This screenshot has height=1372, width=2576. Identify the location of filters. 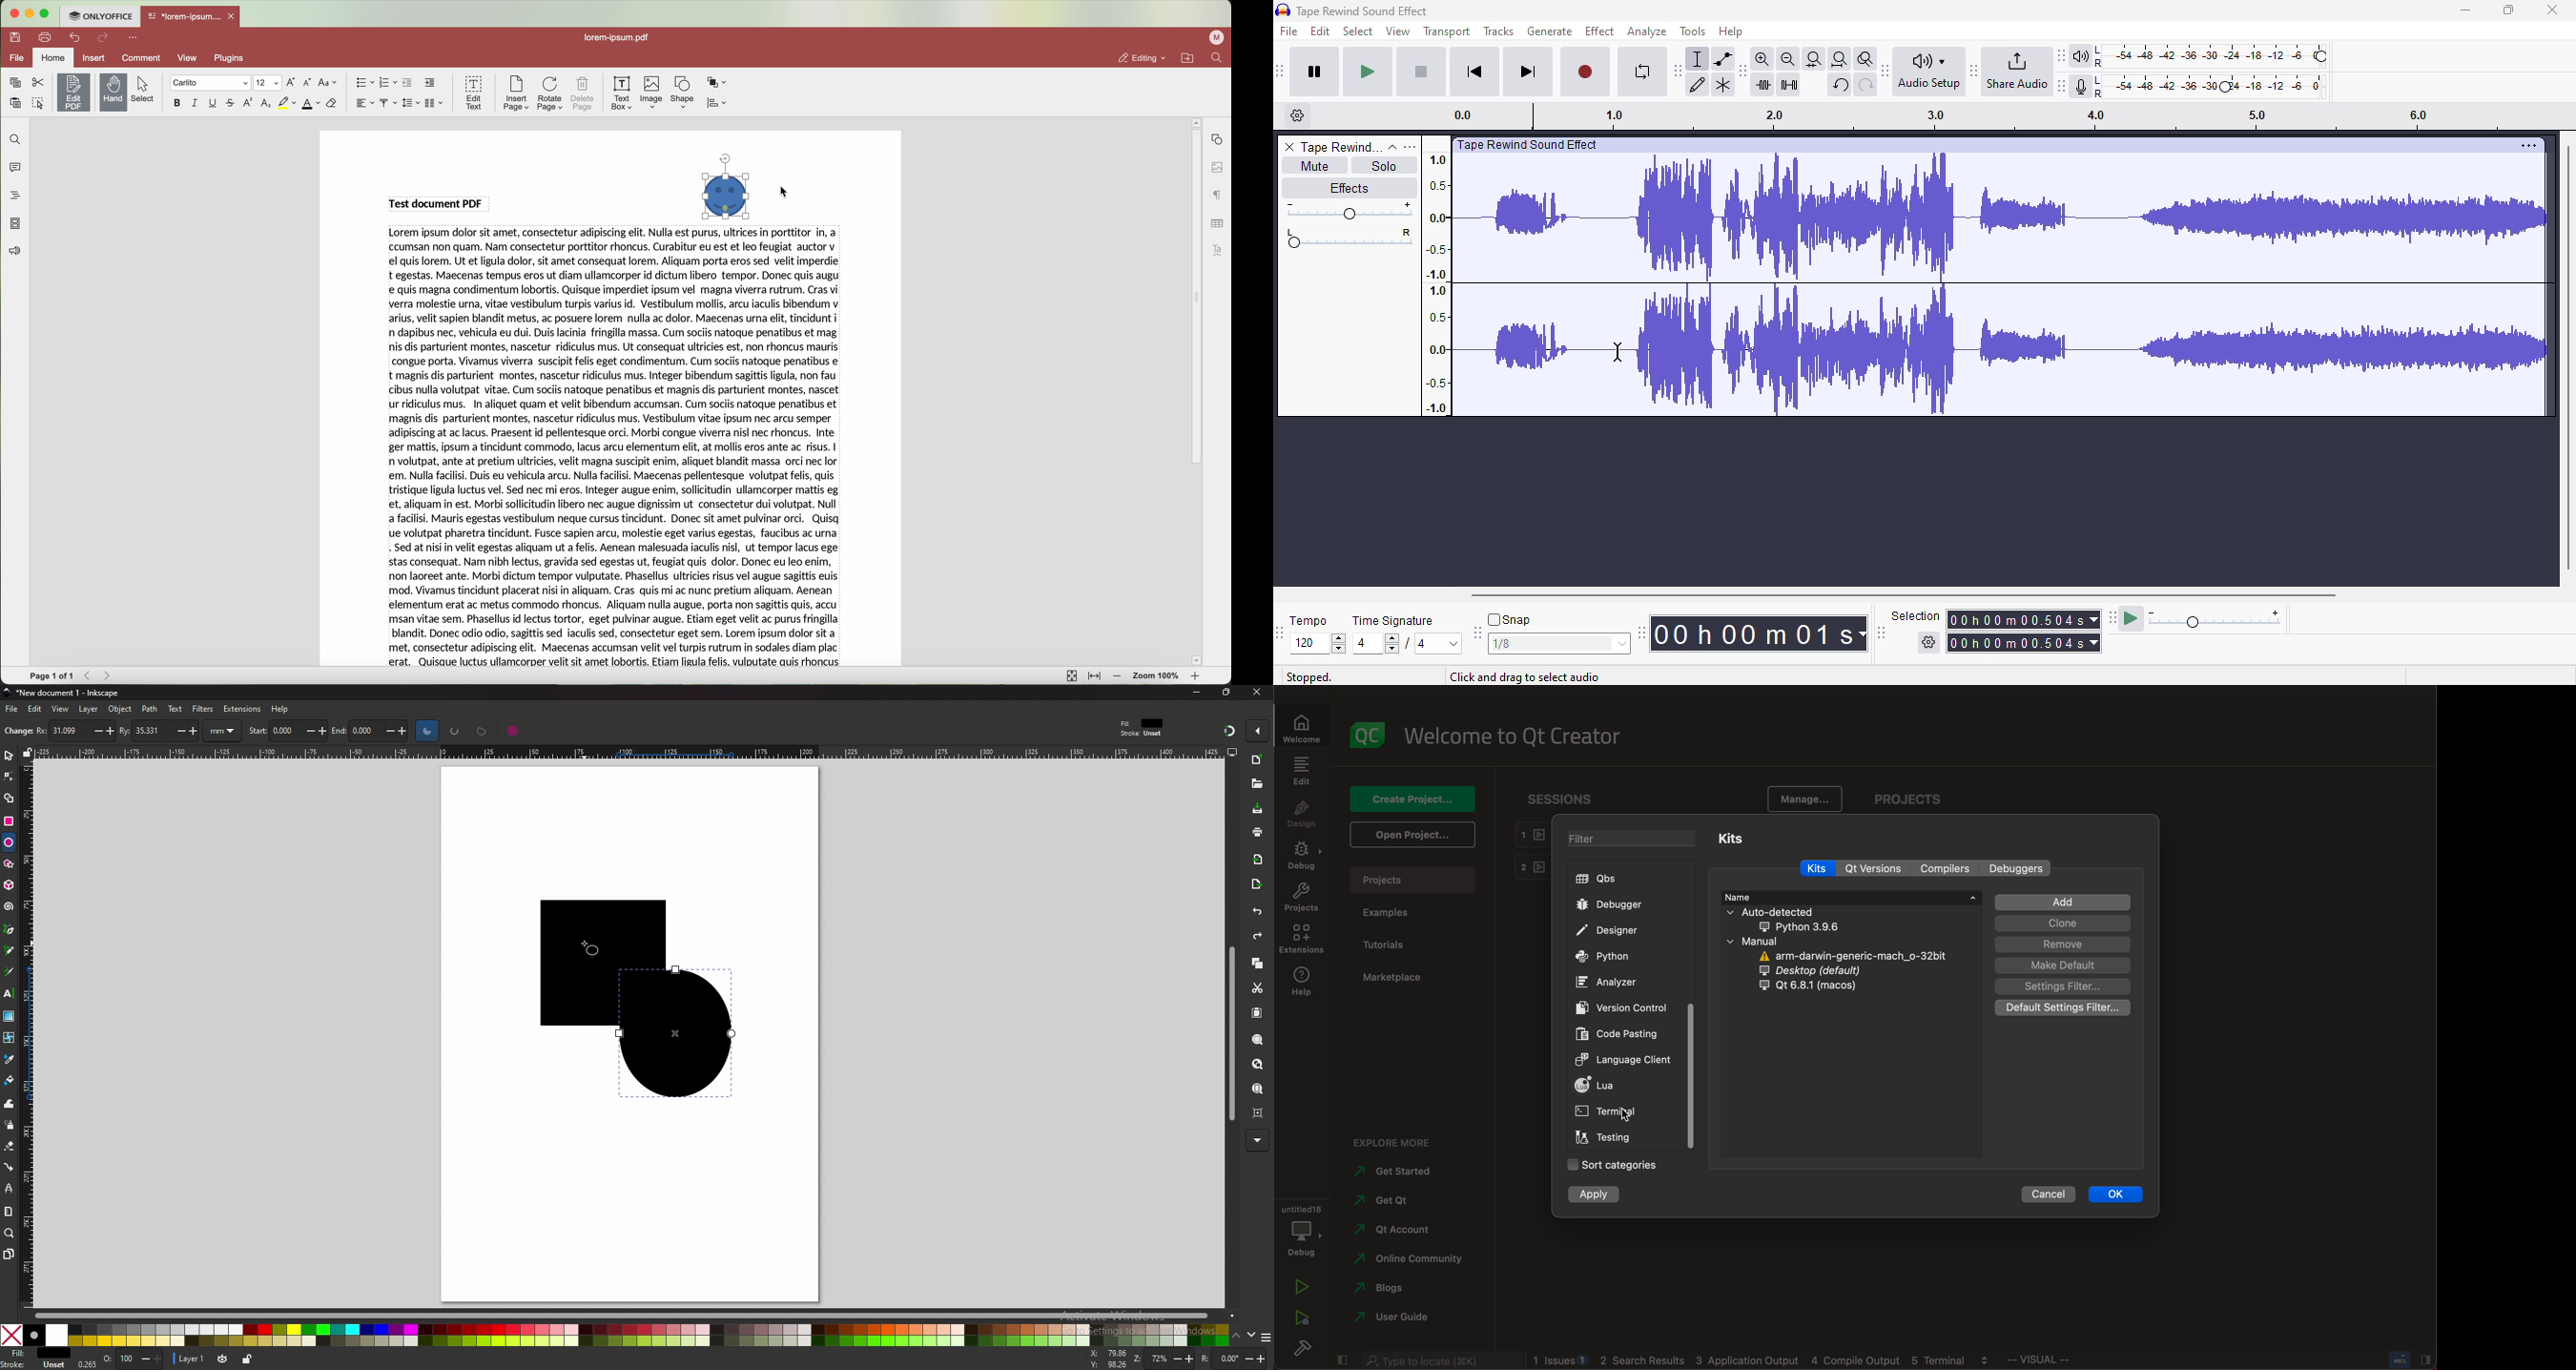
(203, 709).